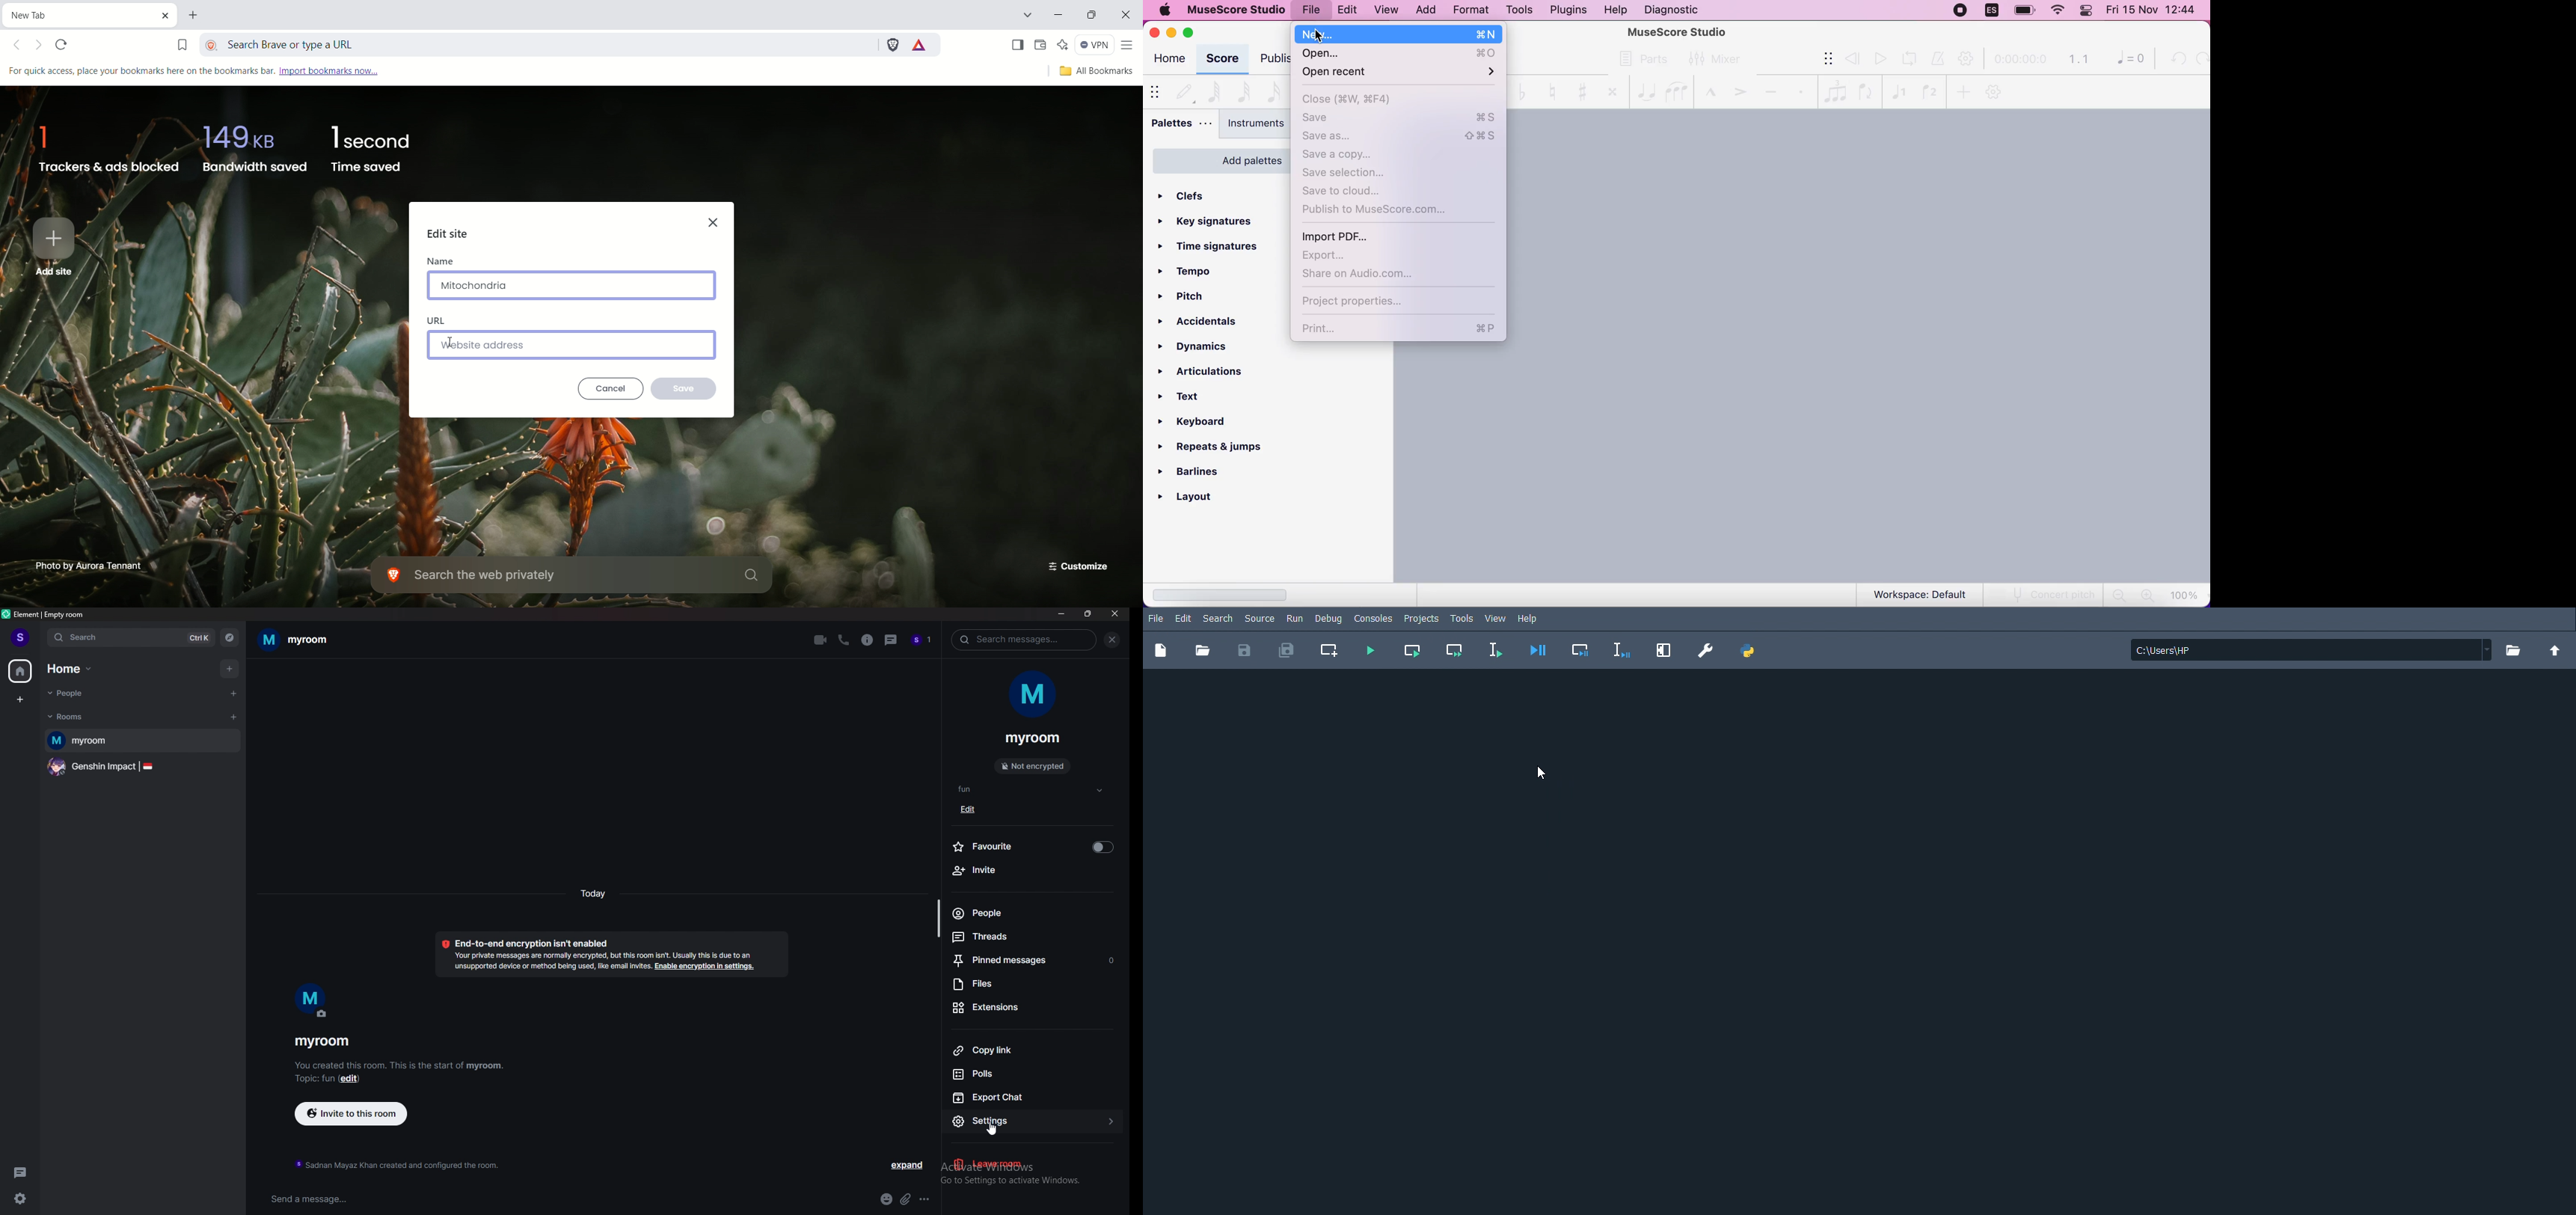  Describe the element at coordinates (1674, 10) in the screenshot. I see `diagnostic` at that location.